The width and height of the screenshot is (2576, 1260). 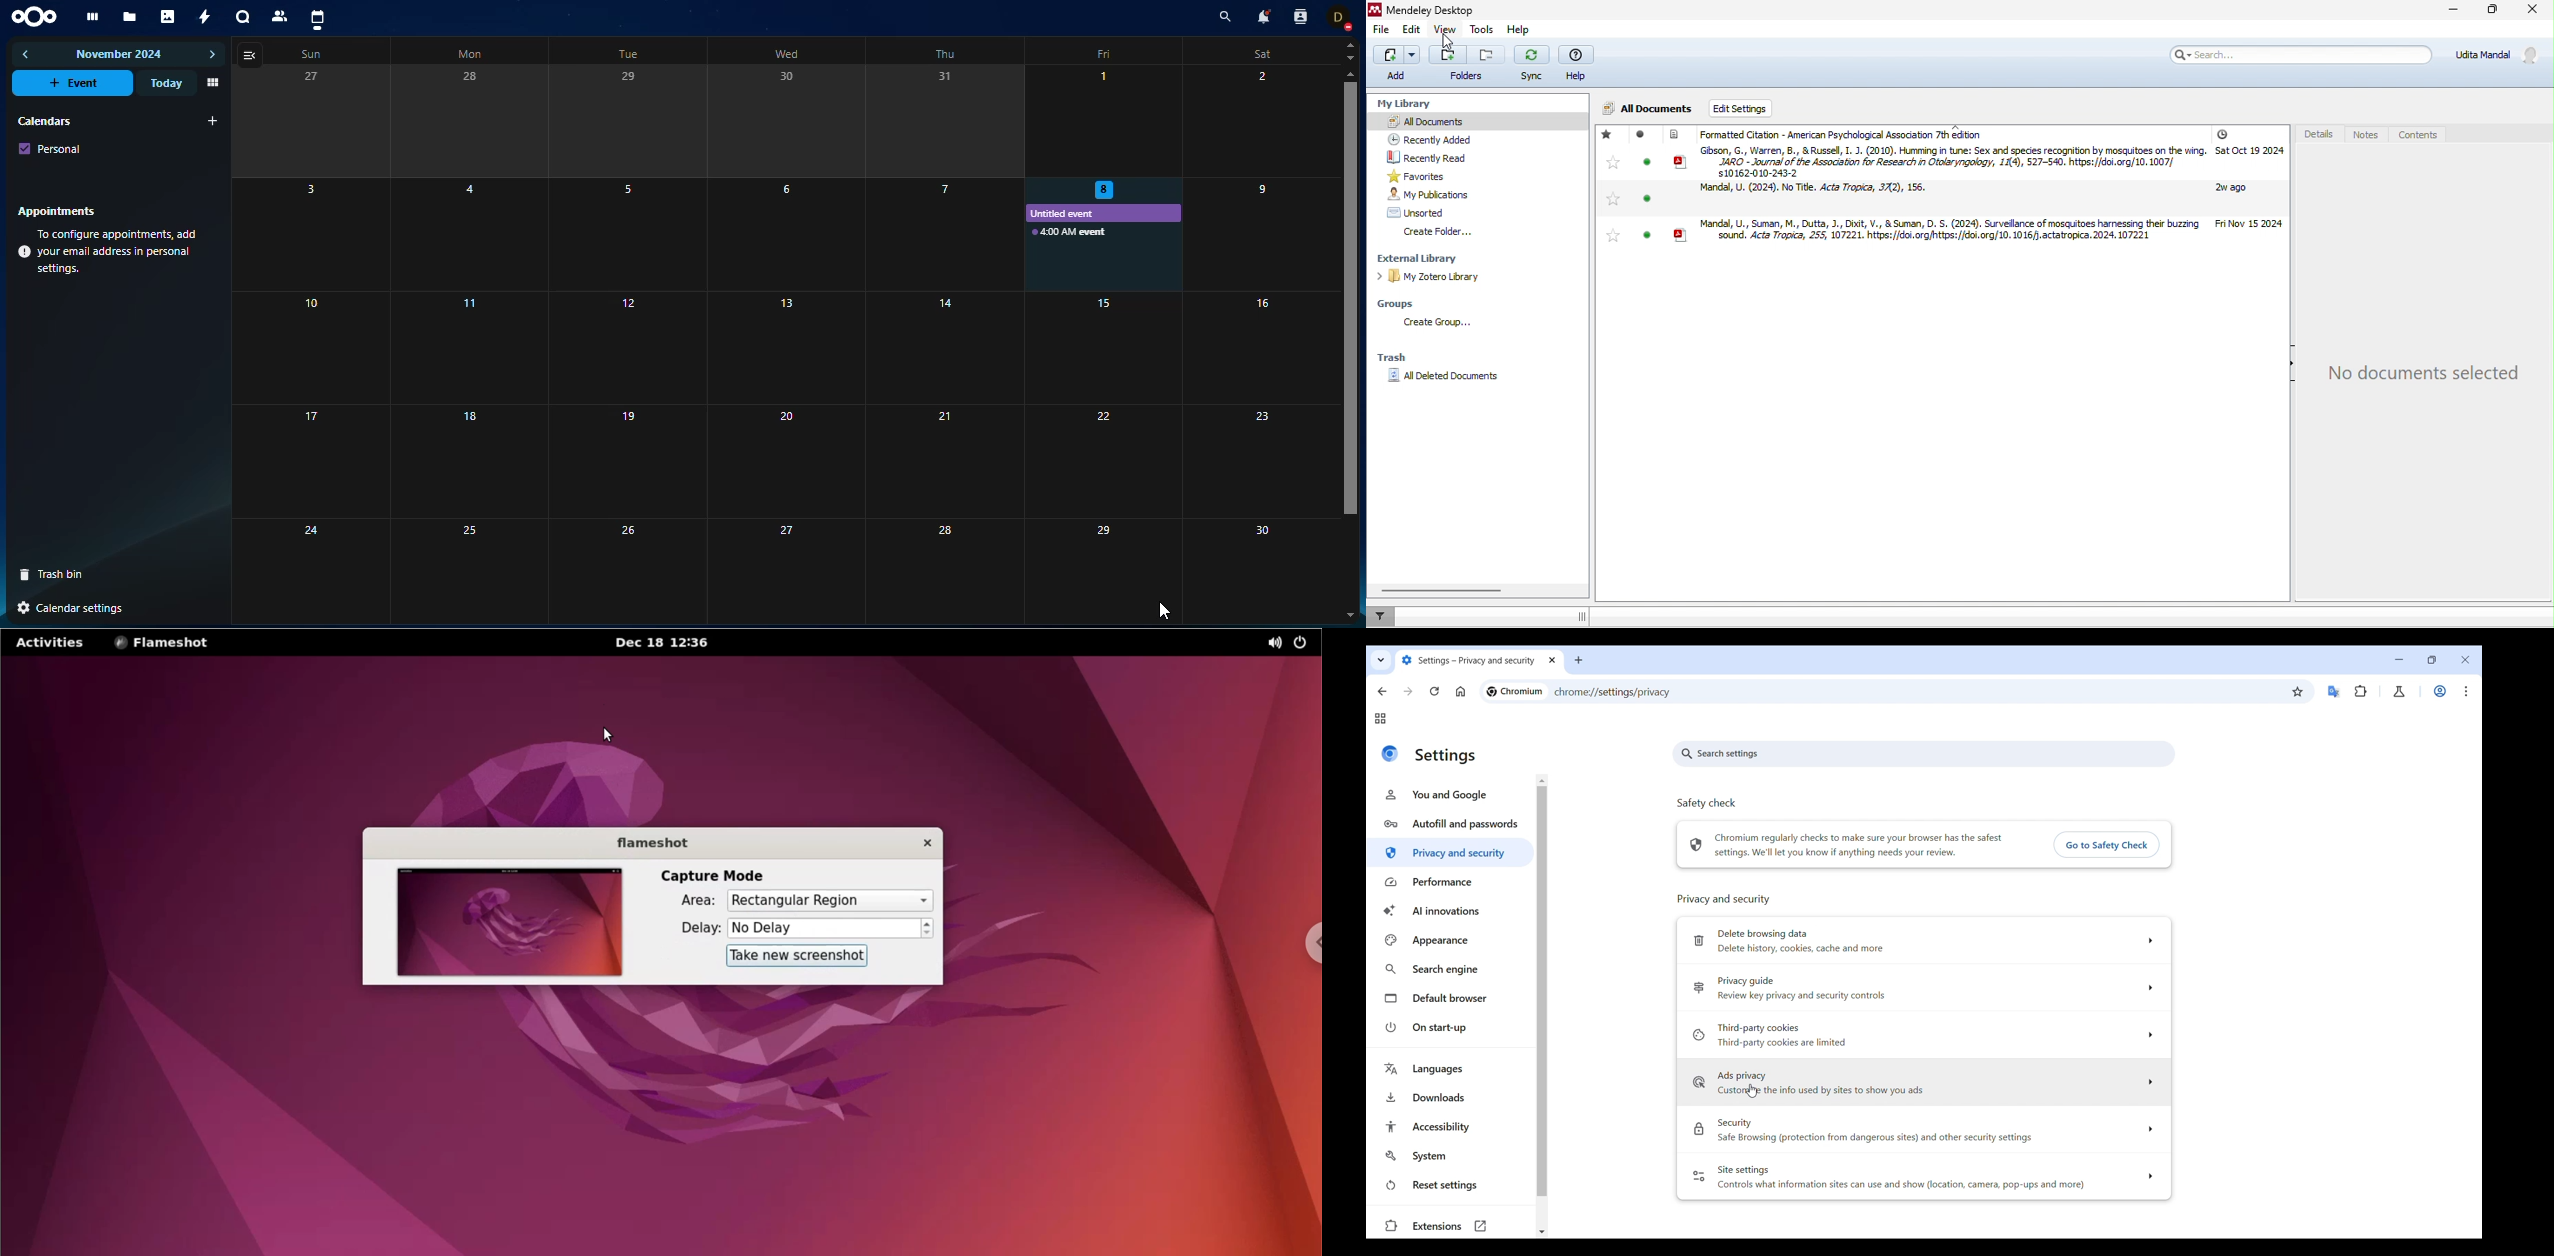 I want to click on details, so click(x=2317, y=136).